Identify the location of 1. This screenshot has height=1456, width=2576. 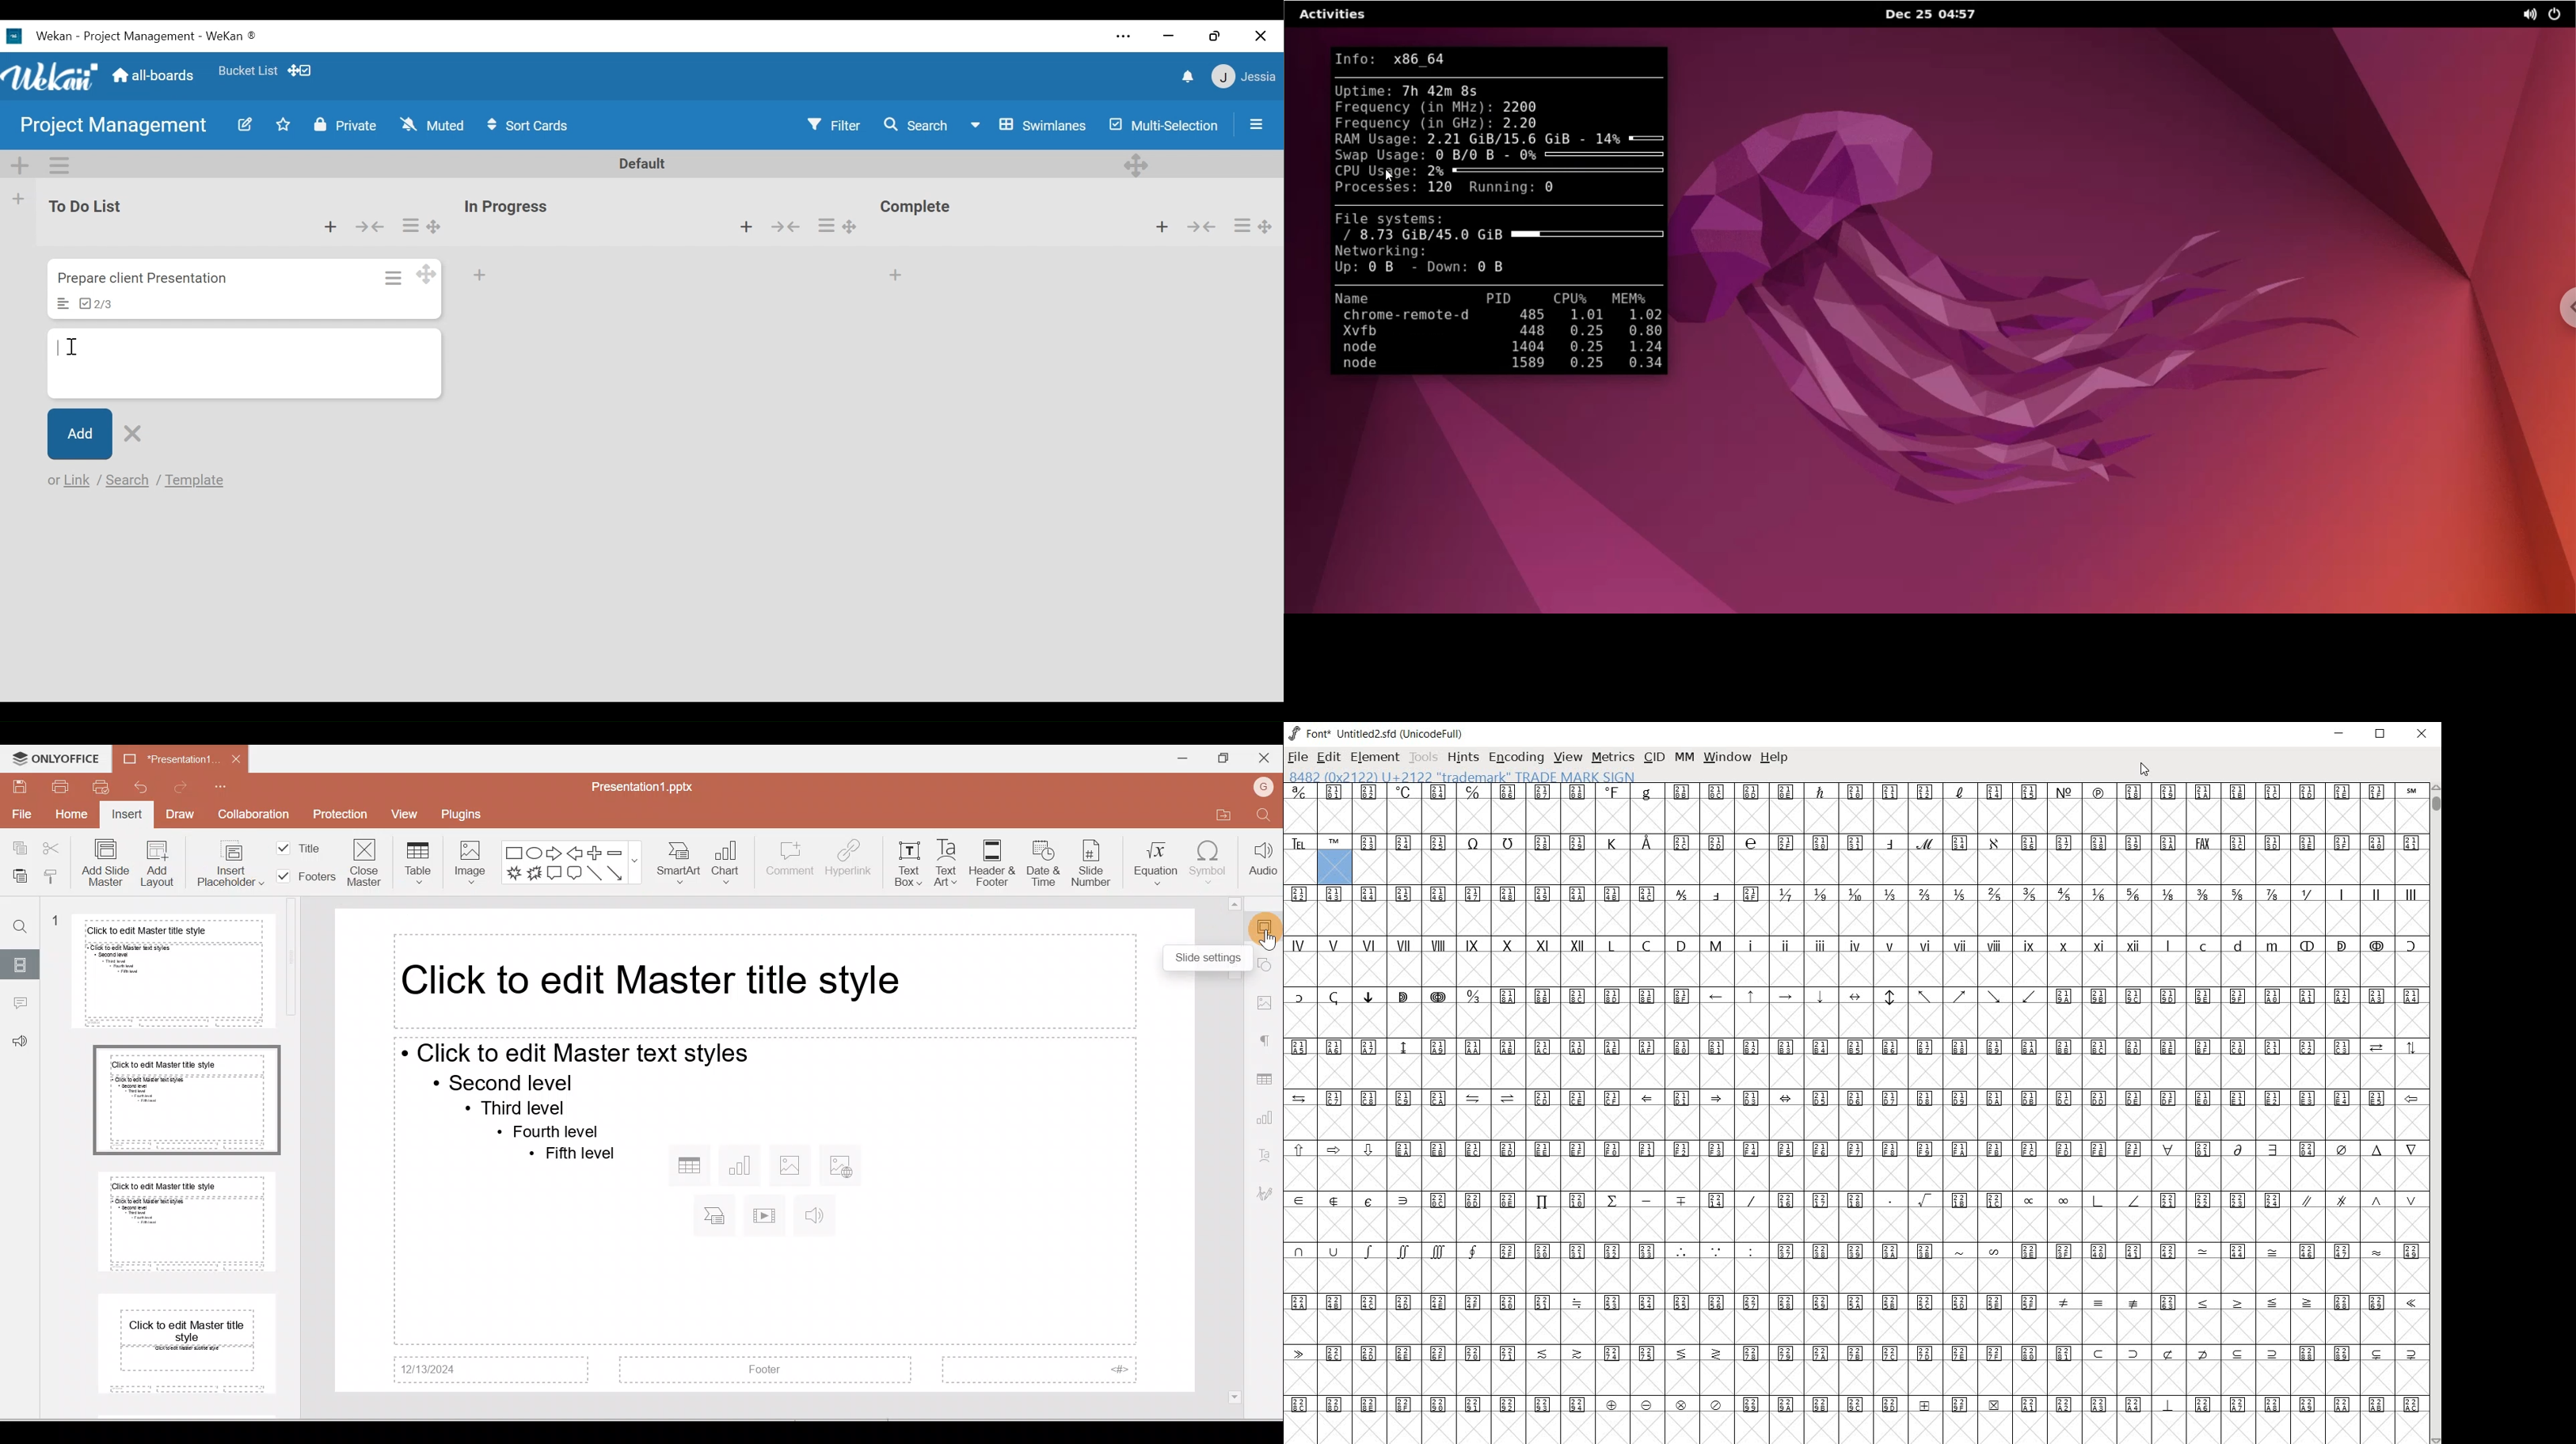
(51, 918).